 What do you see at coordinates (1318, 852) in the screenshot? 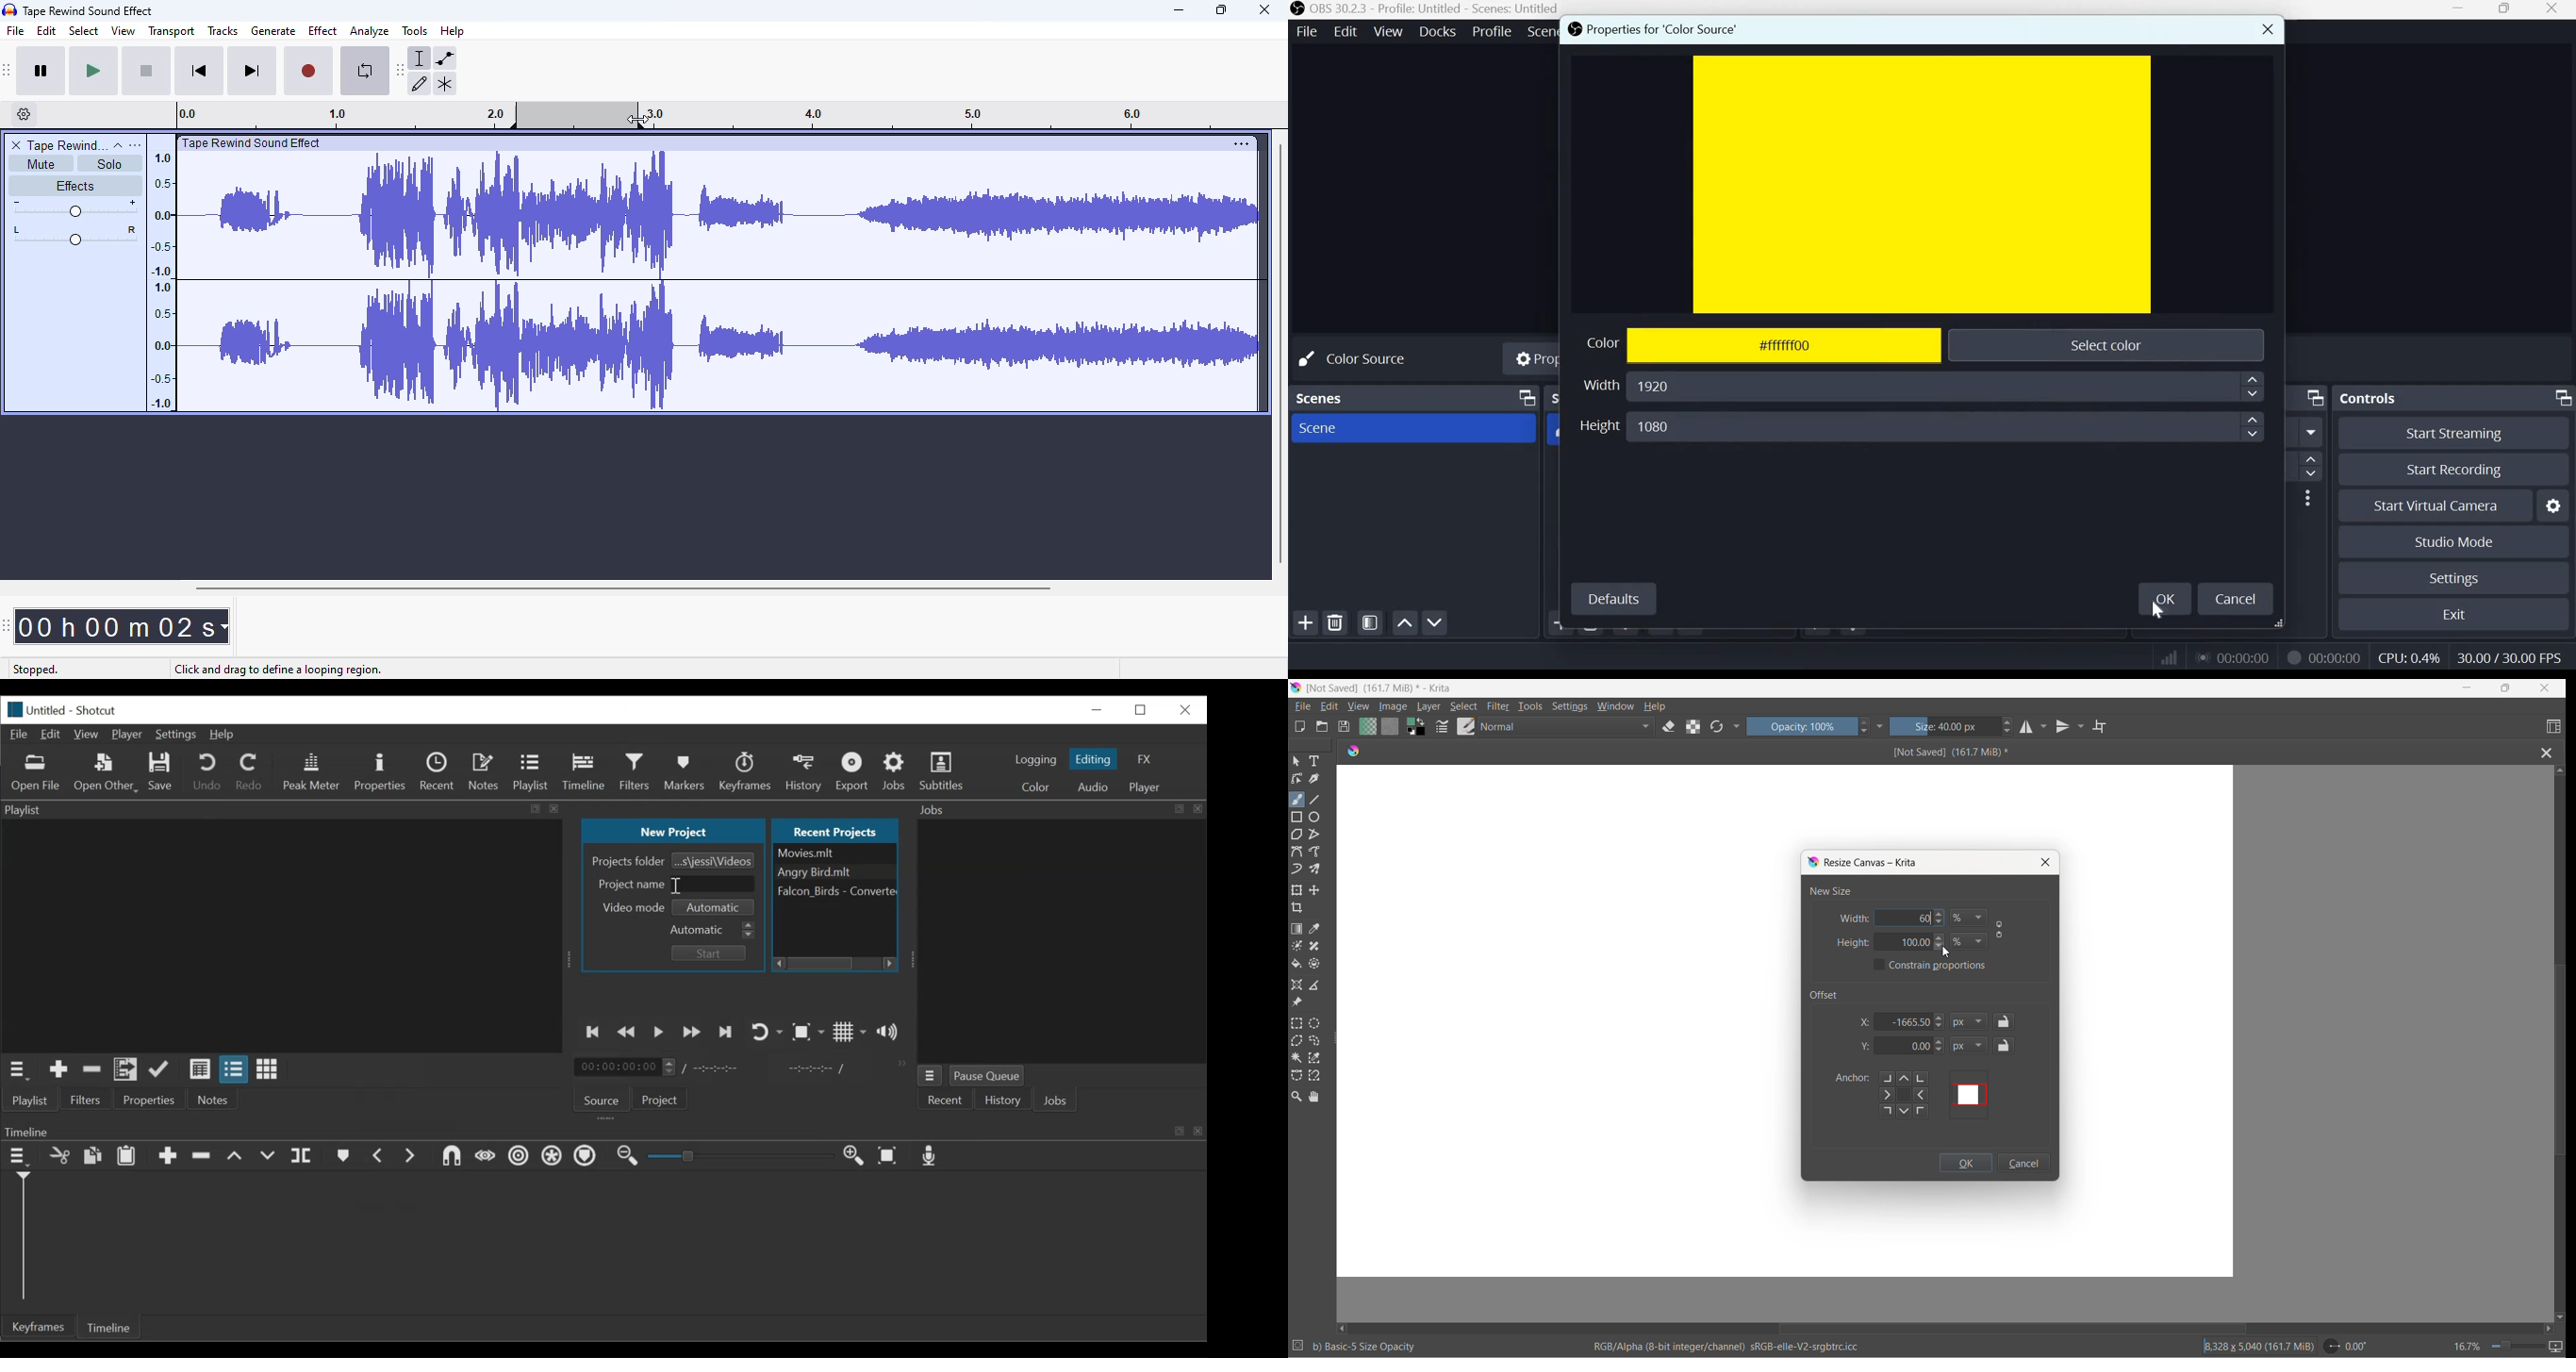
I see `freehand path tool` at bounding box center [1318, 852].